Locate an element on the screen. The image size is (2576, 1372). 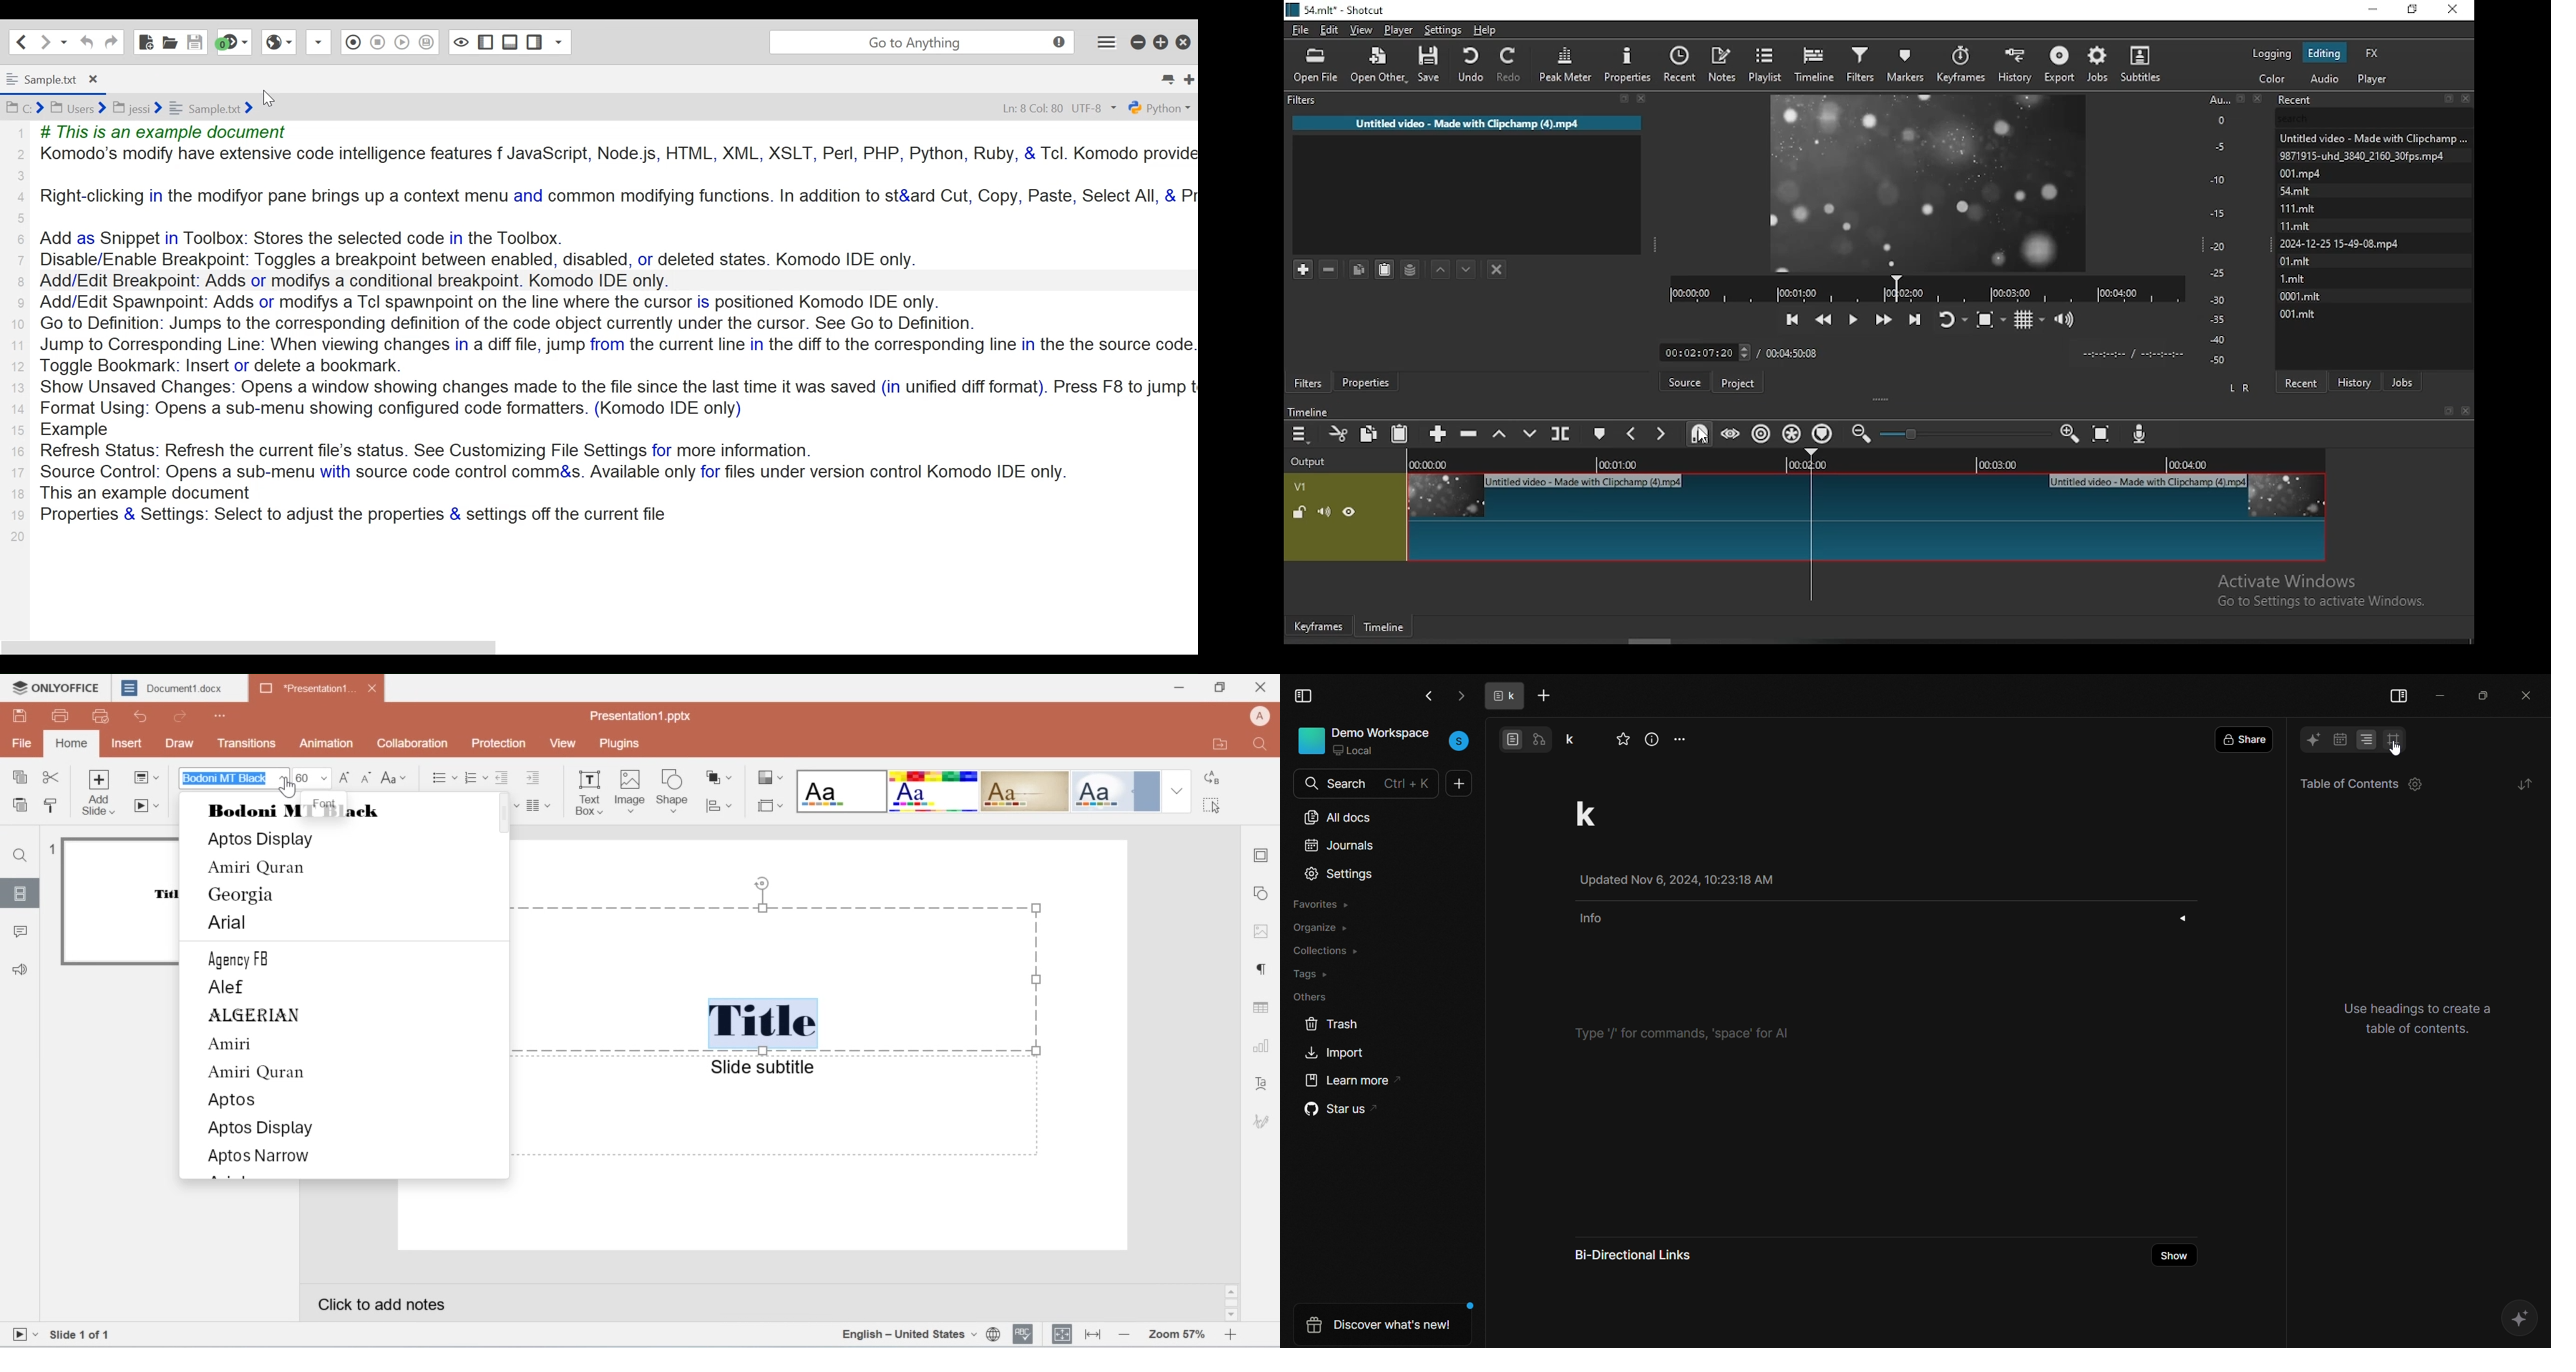
type '/' for commands, 'space'' for ai is located at coordinates (1690, 1032).